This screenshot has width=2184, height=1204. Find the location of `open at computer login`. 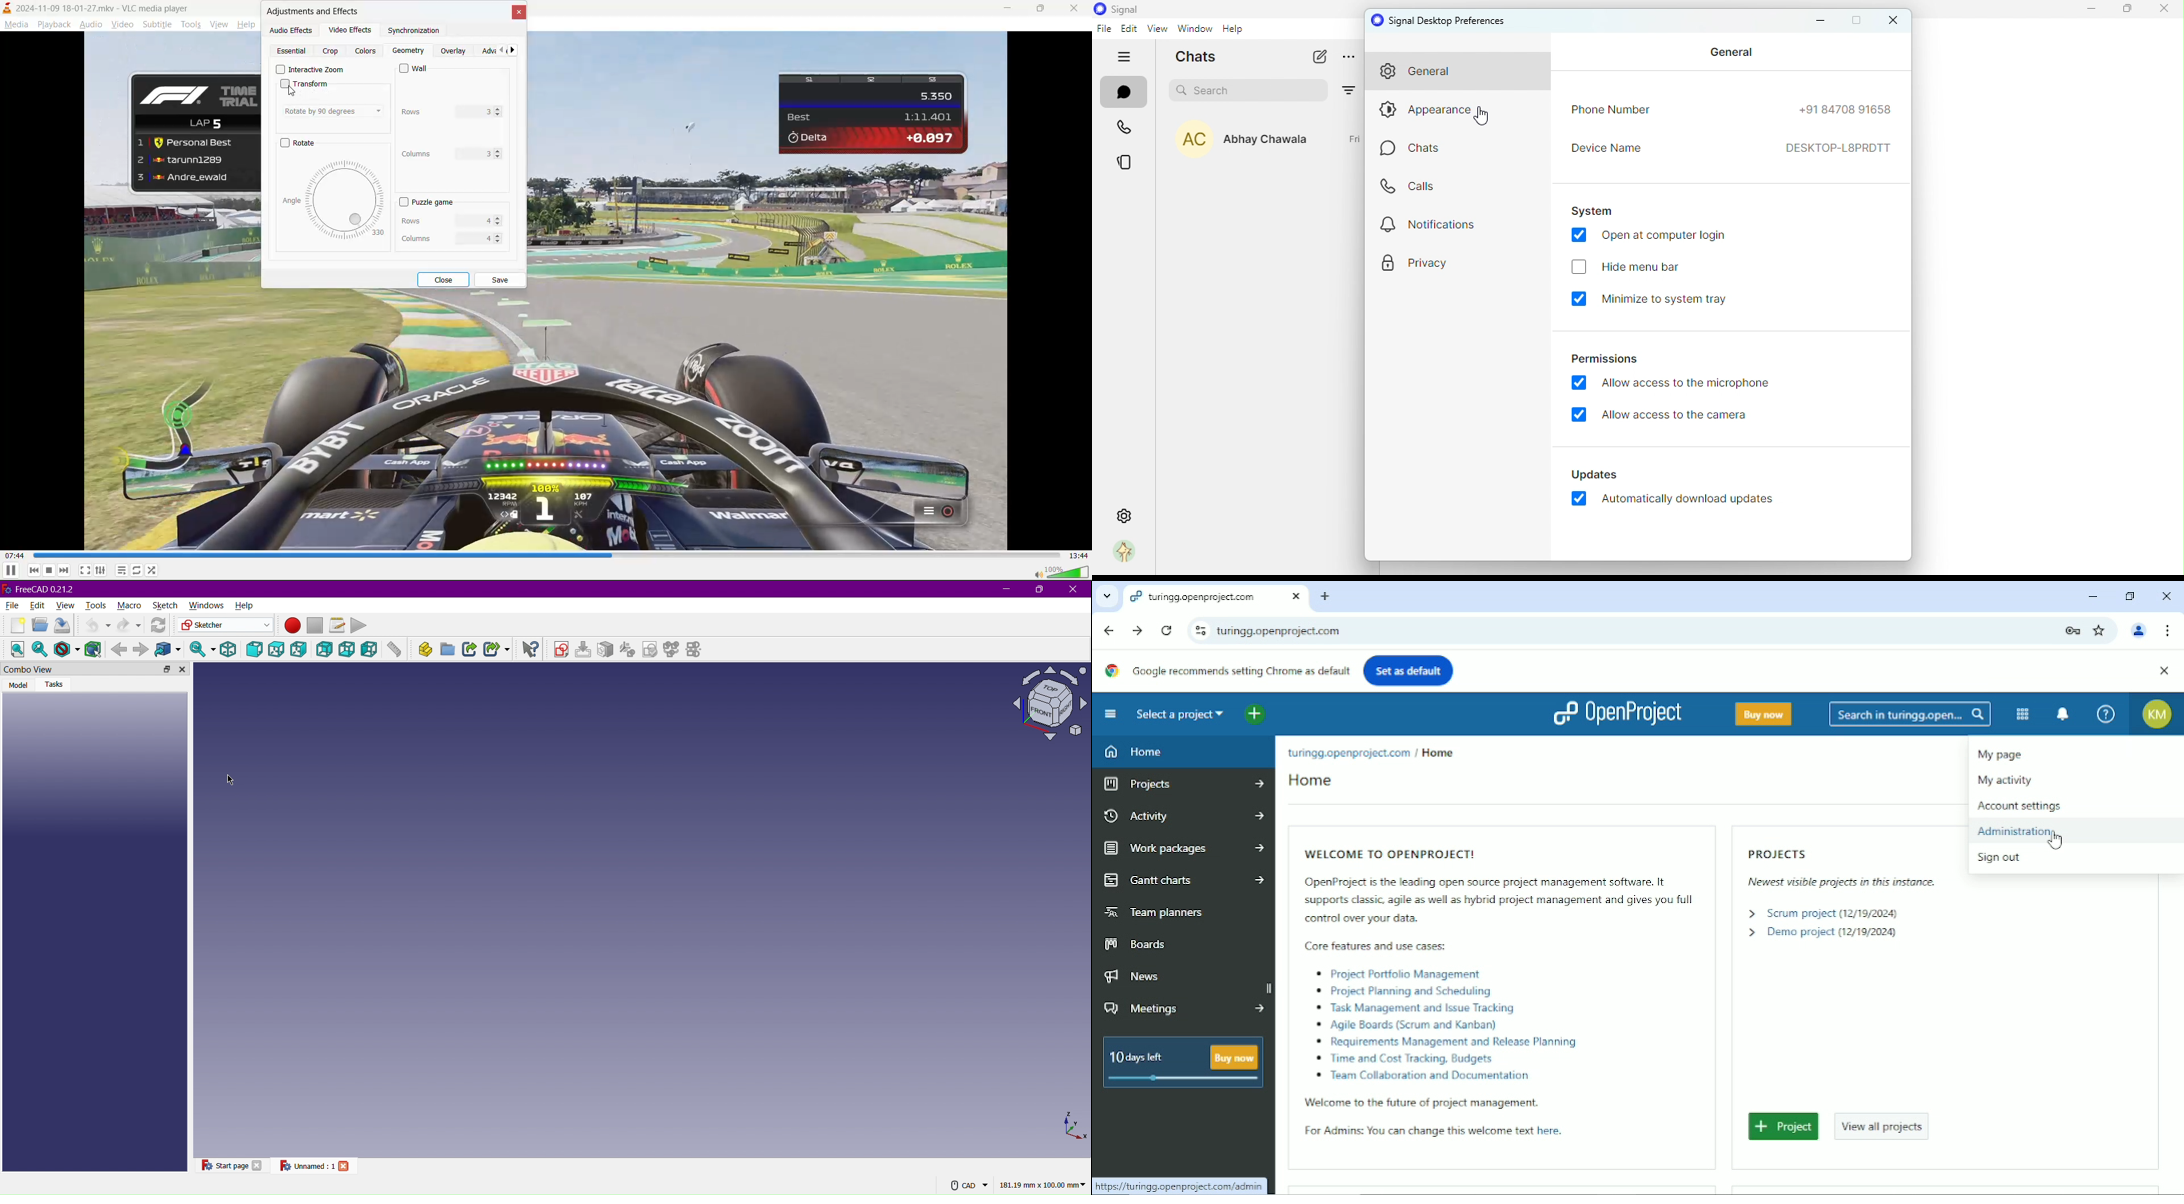

open at computer login is located at coordinates (1654, 237).